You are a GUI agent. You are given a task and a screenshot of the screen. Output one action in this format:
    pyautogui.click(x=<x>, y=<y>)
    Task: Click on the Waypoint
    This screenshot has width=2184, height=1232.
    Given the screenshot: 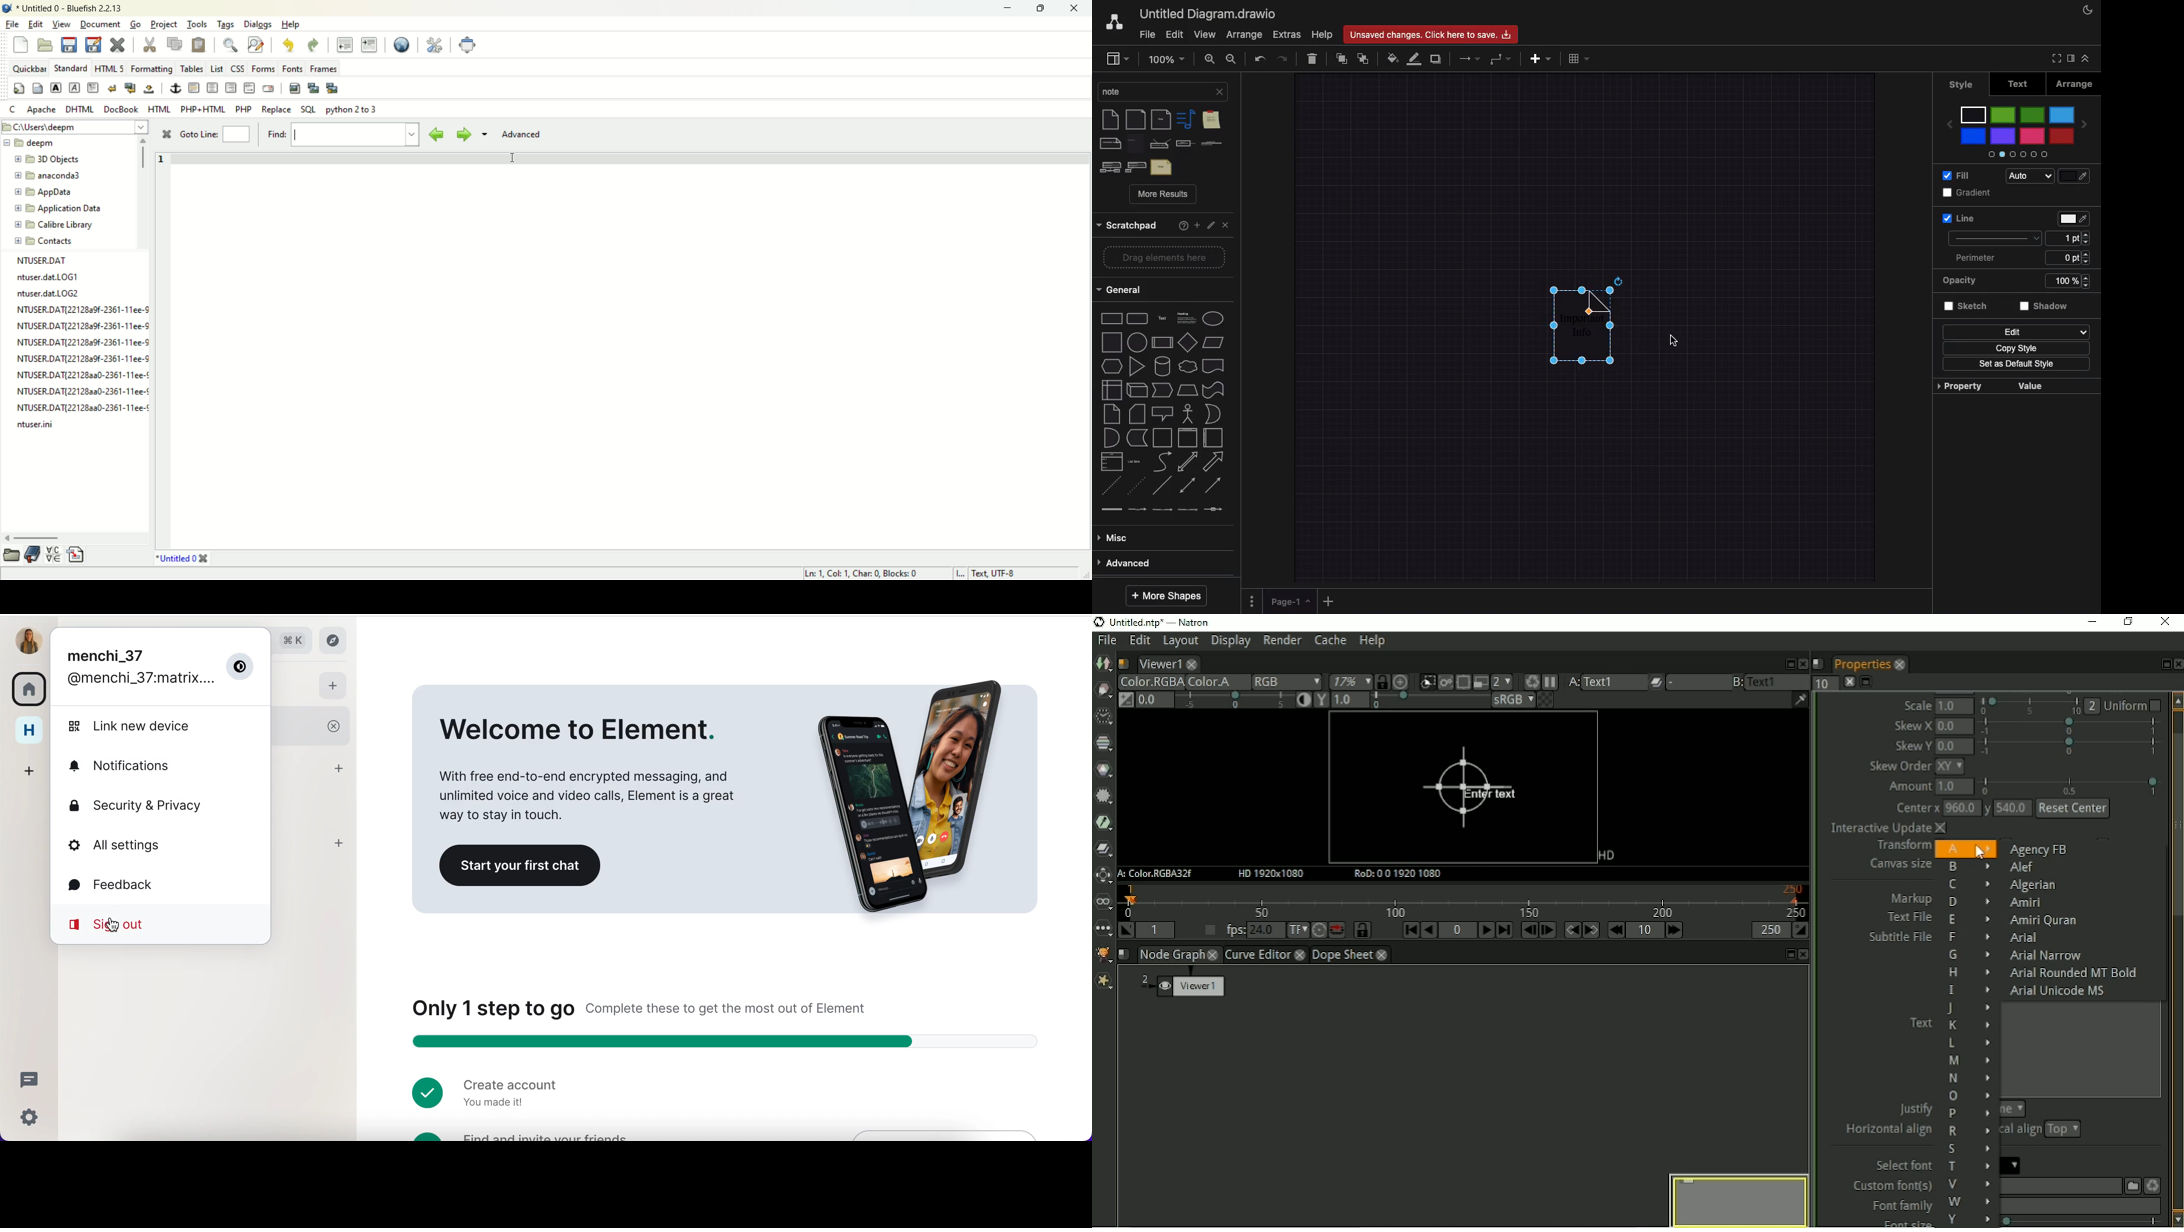 What is the action you would take?
    pyautogui.click(x=1500, y=60)
    